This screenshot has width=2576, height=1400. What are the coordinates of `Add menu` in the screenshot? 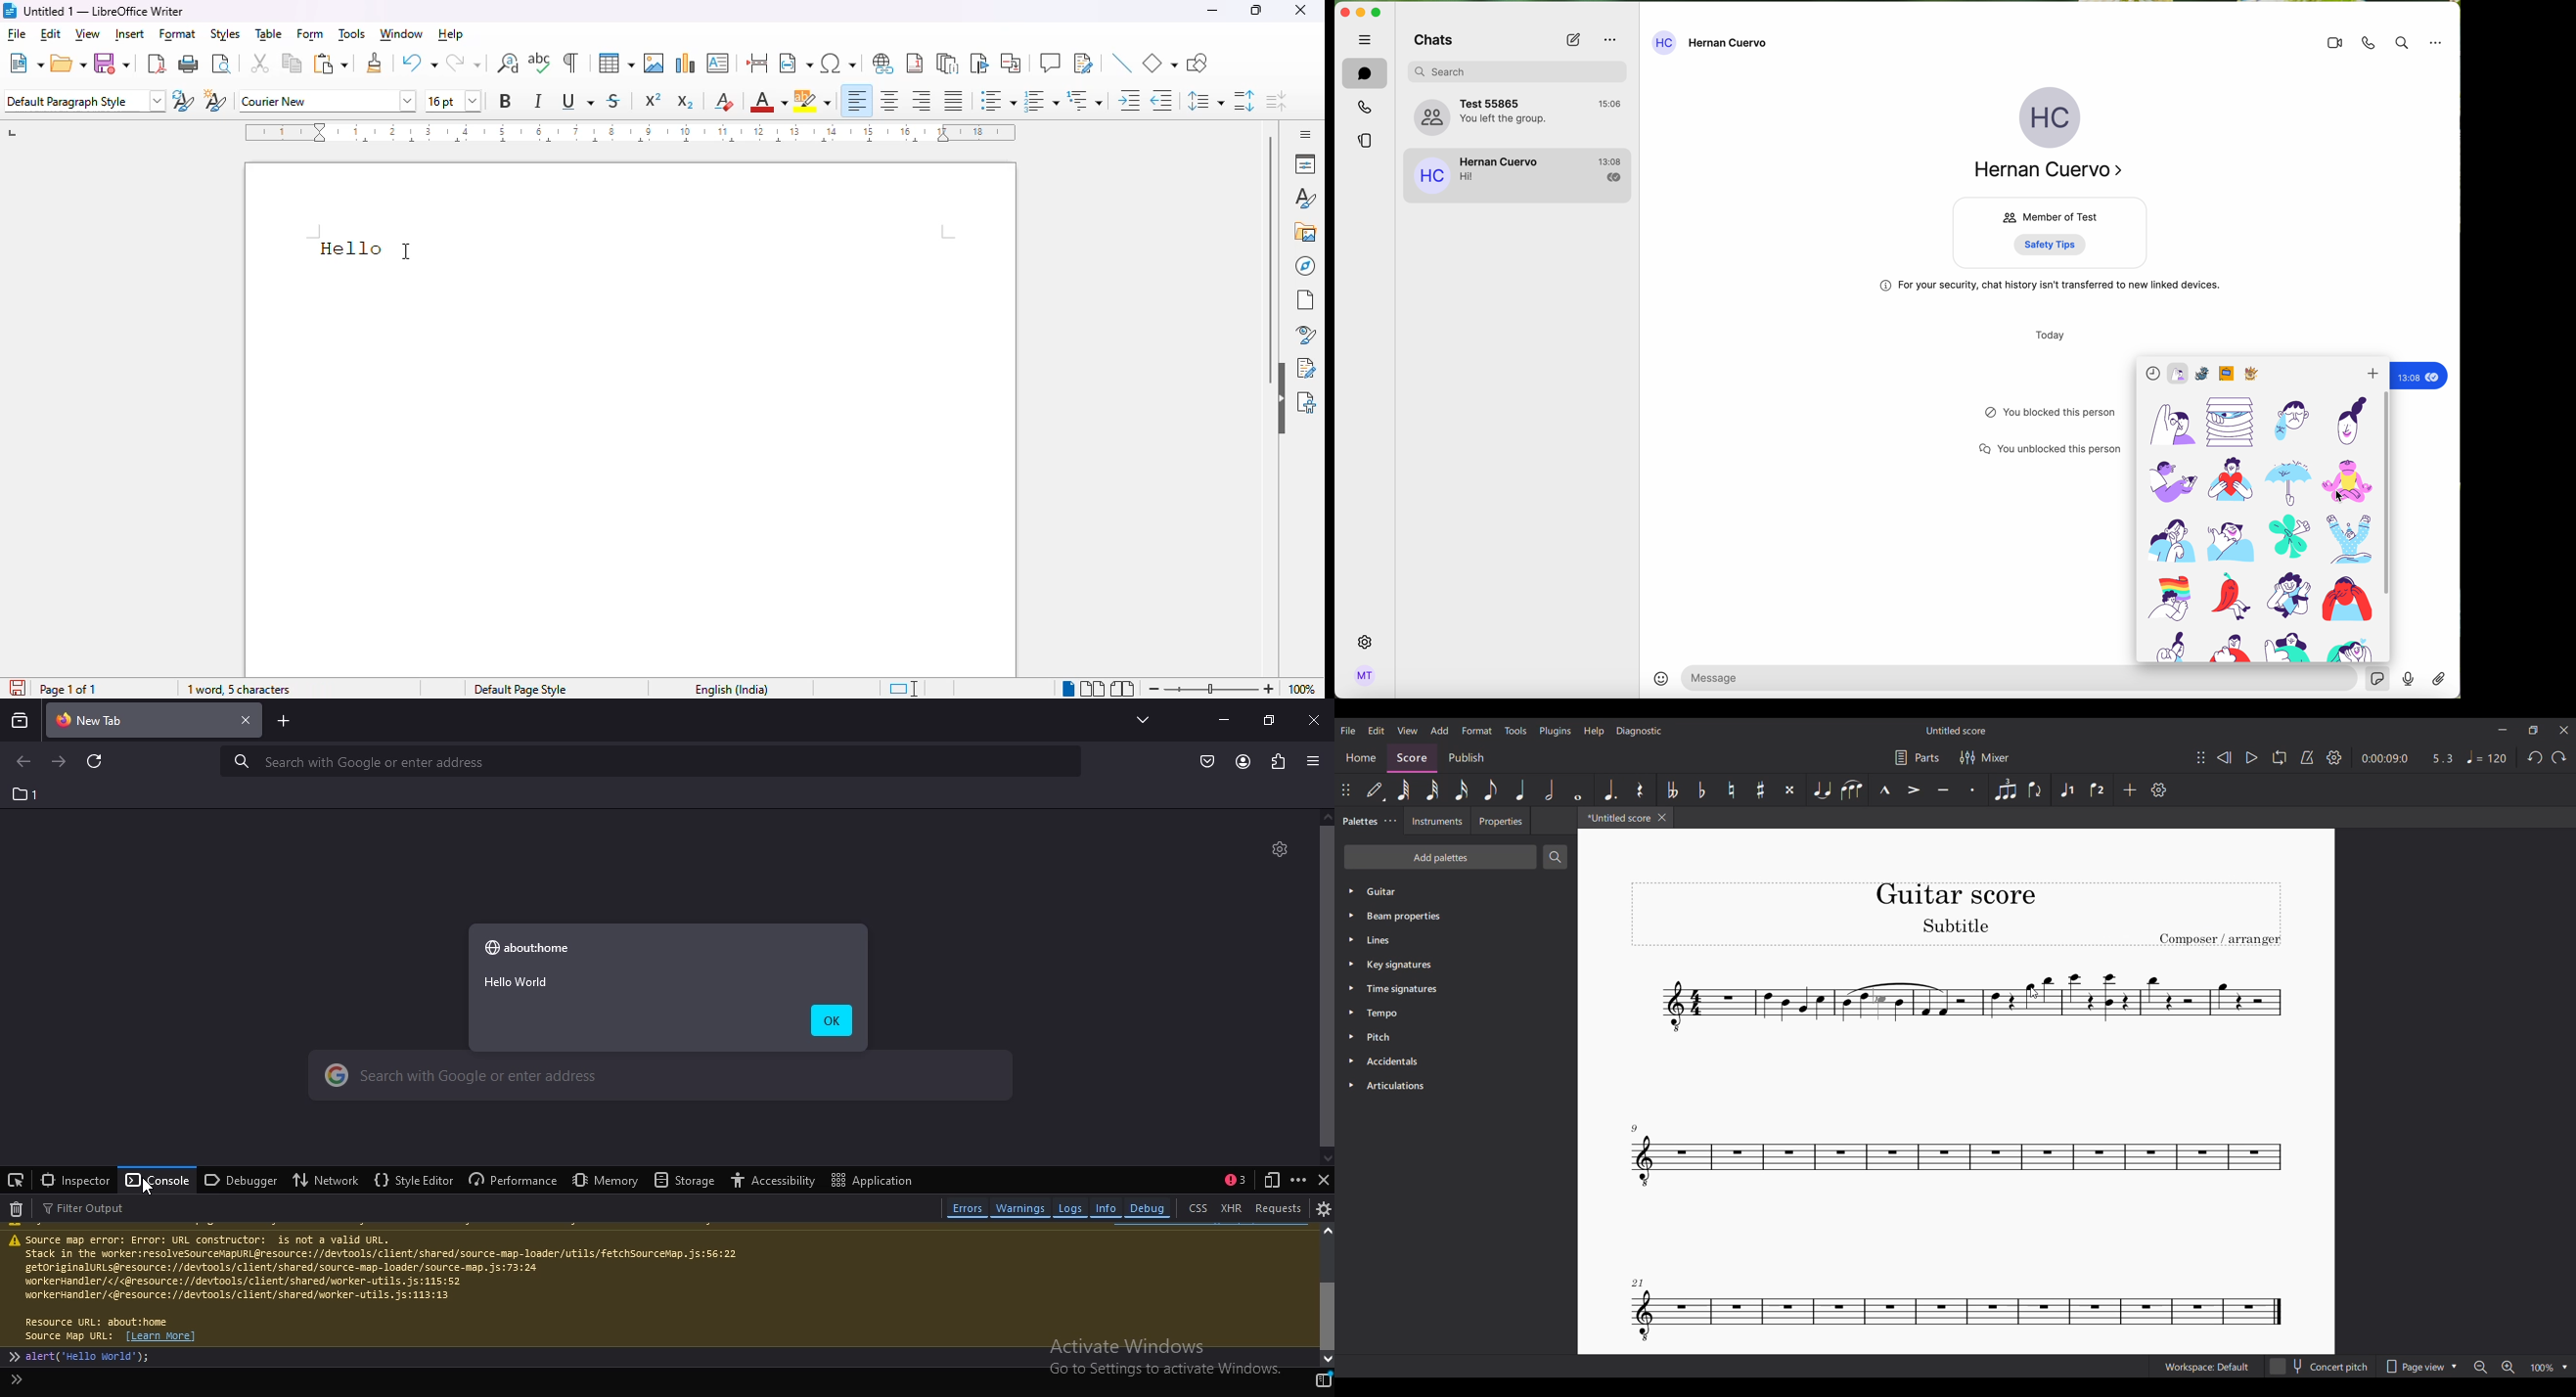 It's located at (1439, 730).